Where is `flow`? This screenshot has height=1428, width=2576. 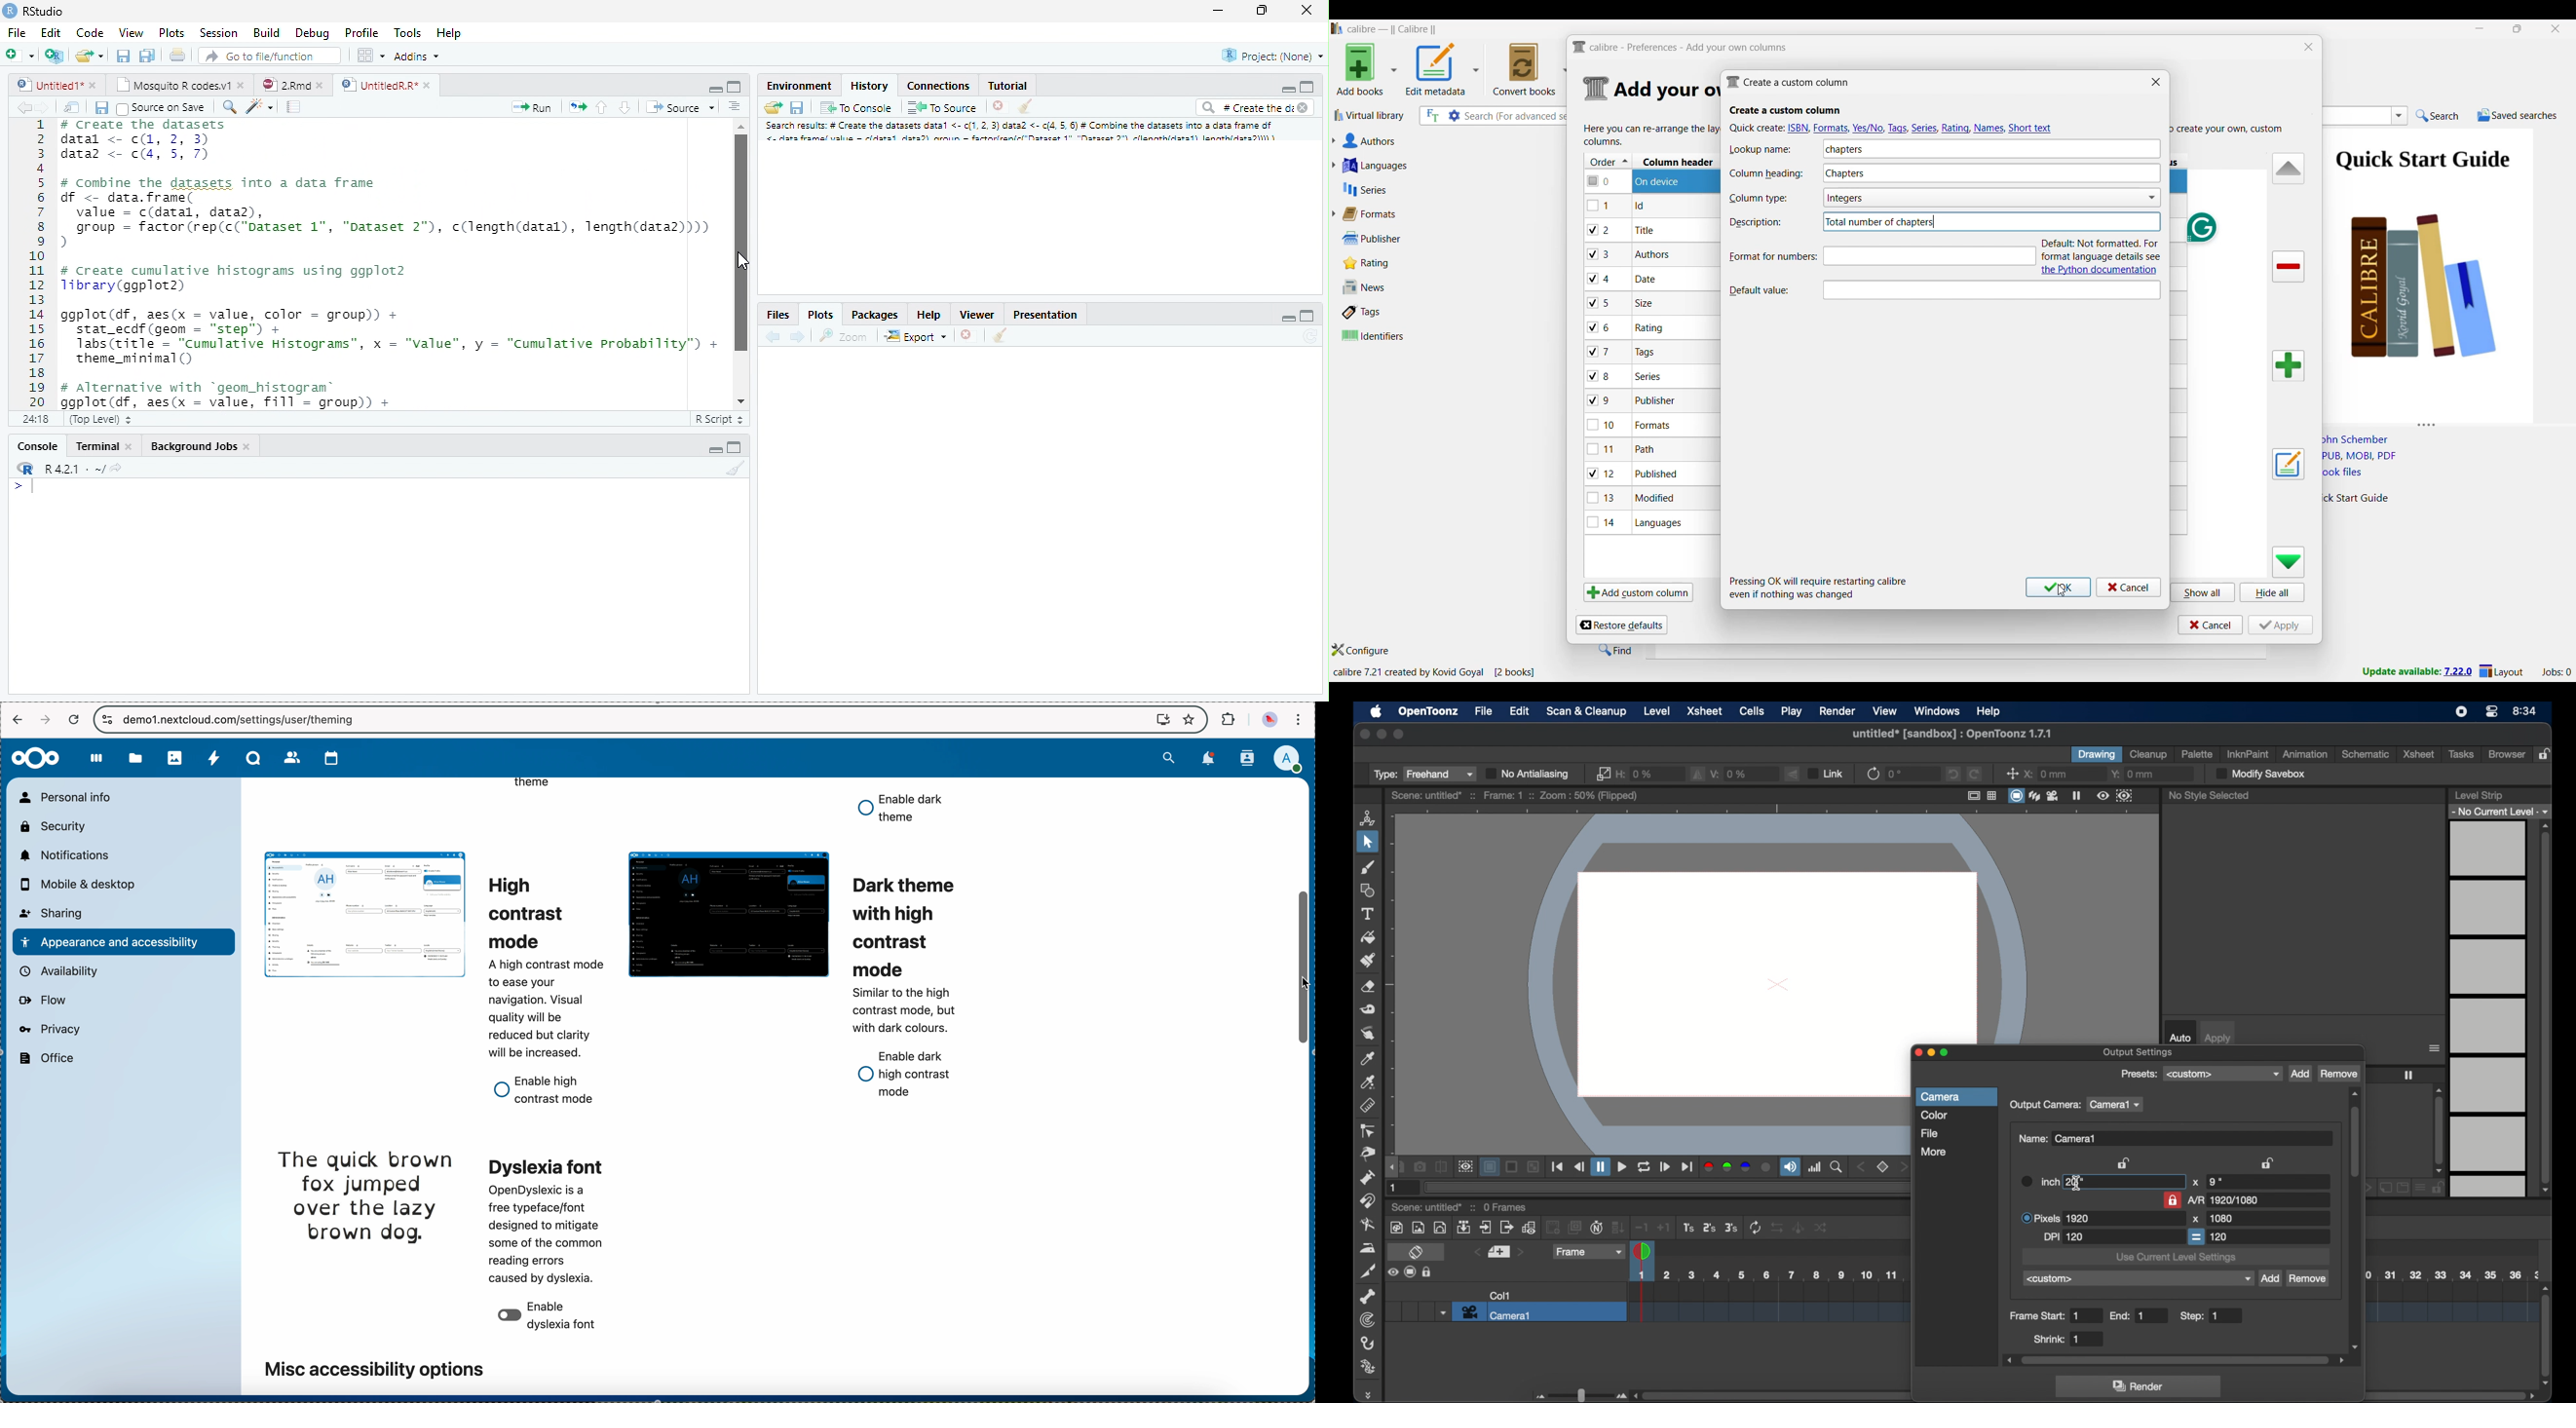 flow is located at coordinates (43, 1002).